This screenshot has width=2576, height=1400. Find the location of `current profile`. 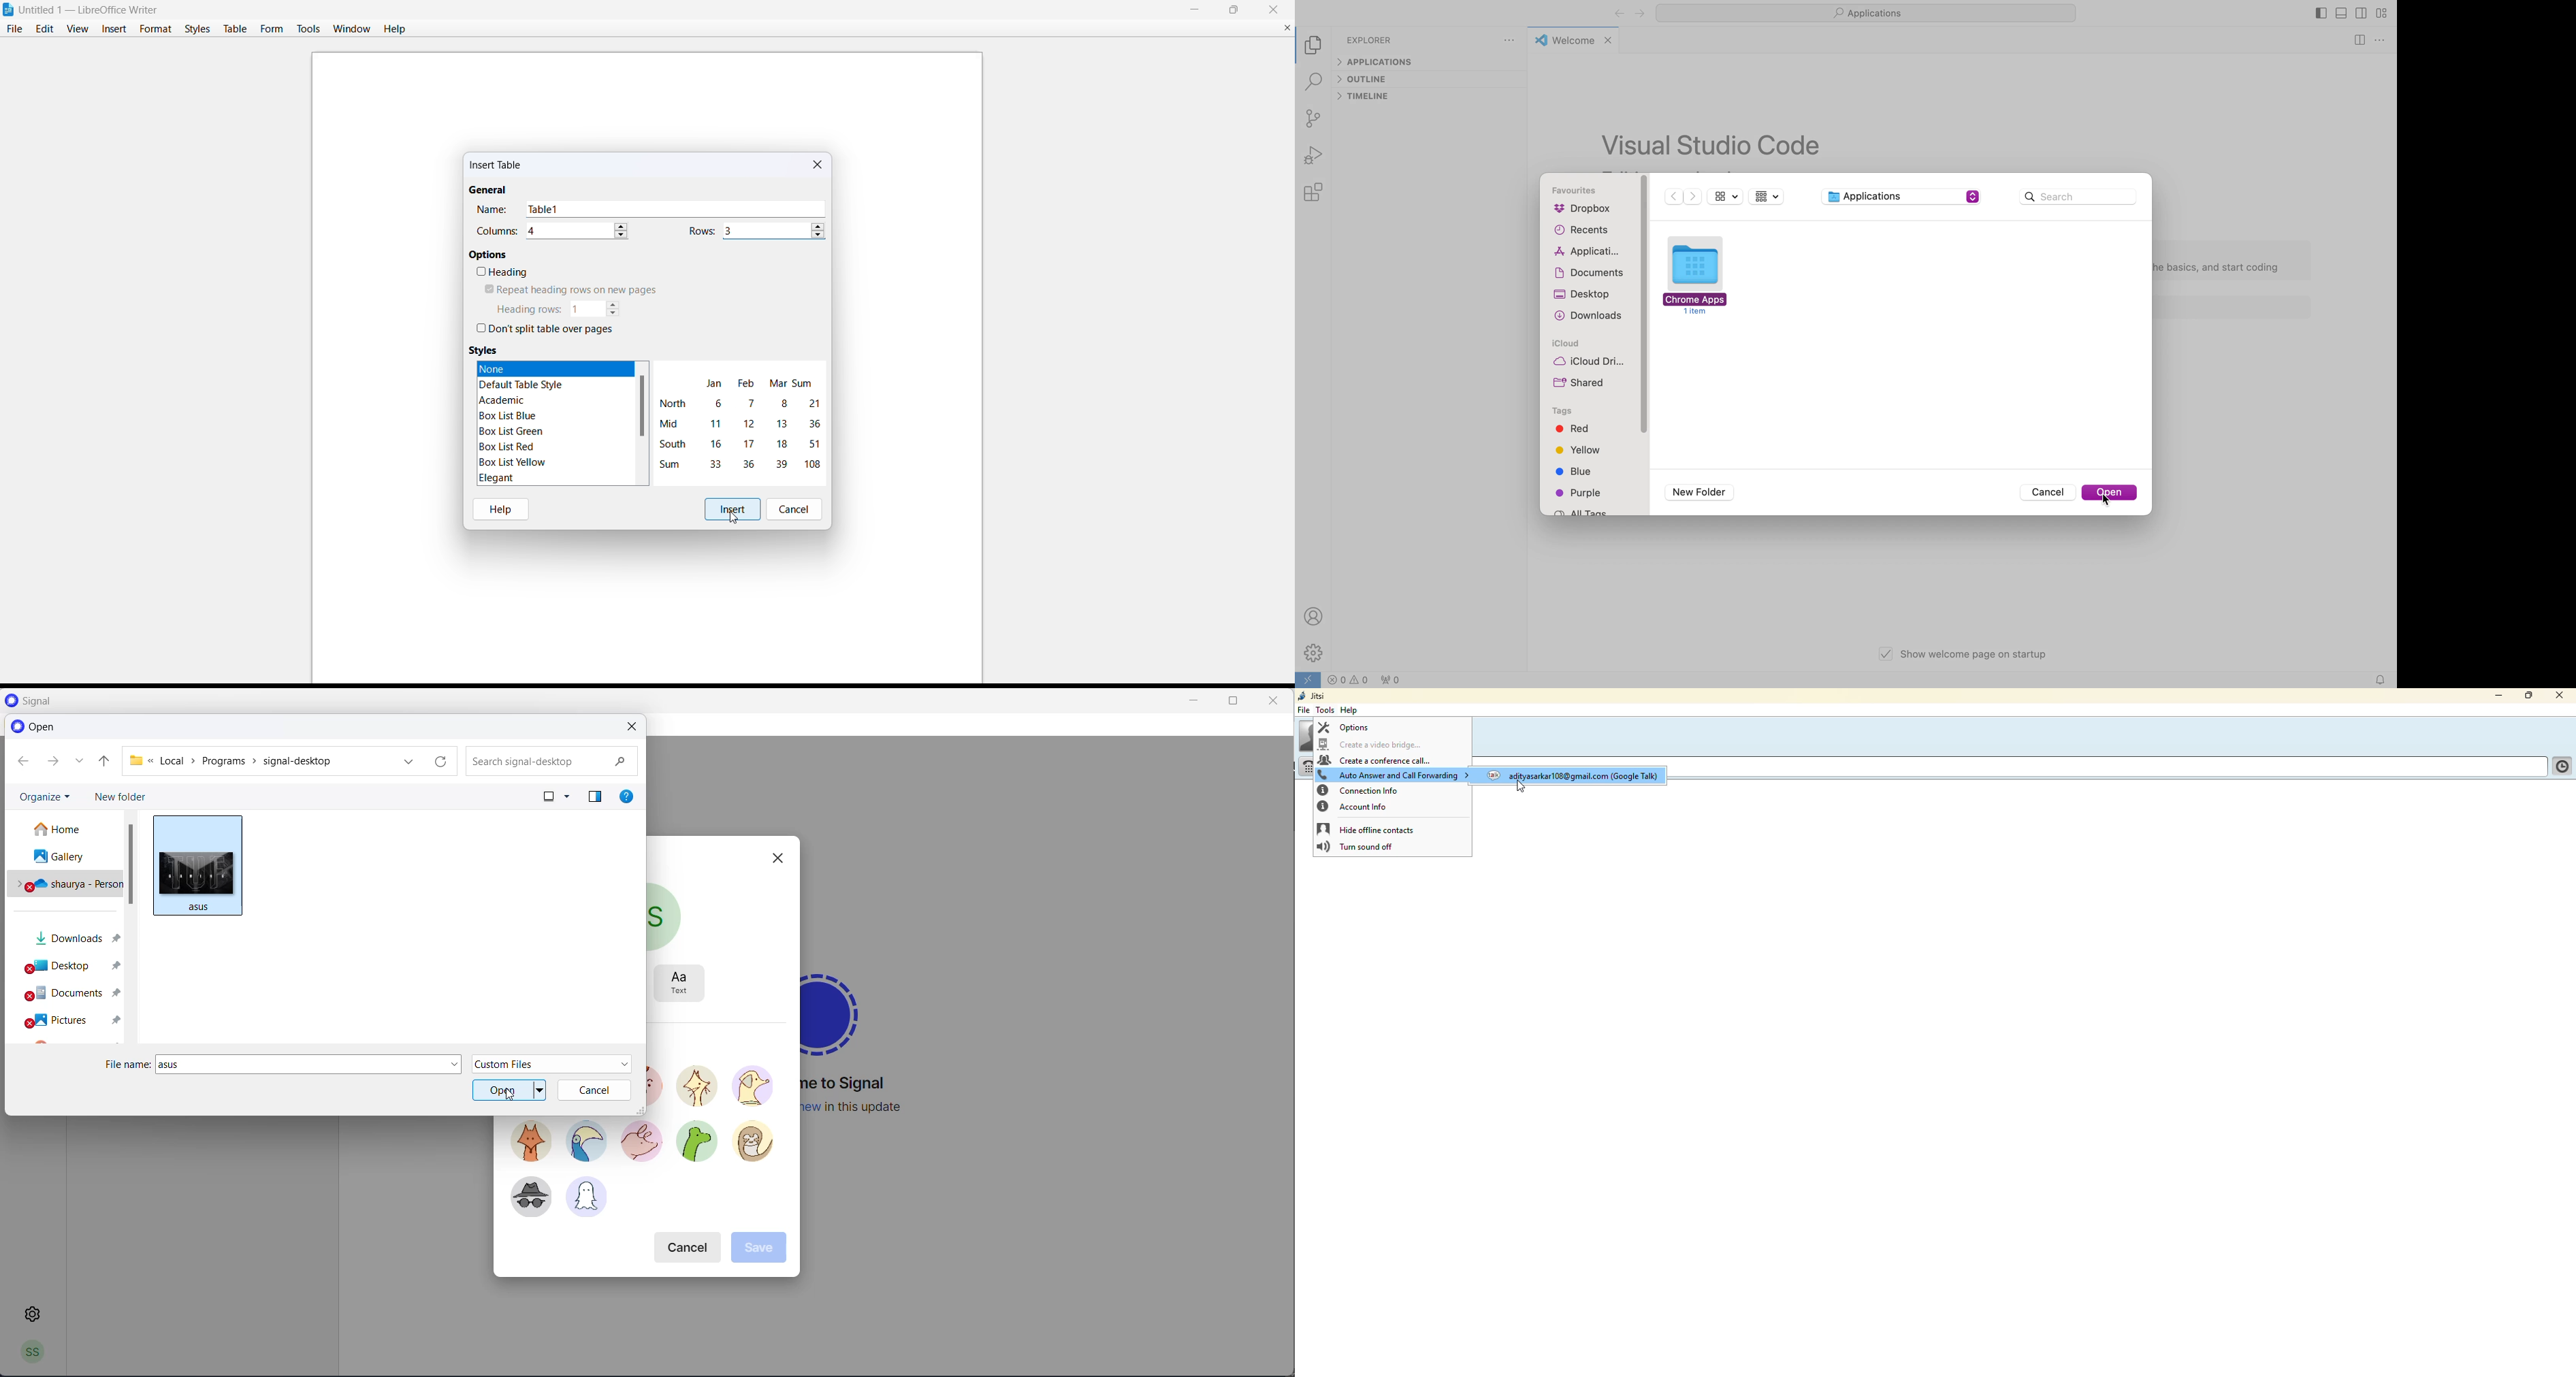

current profile is located at coordinates (662, 917).